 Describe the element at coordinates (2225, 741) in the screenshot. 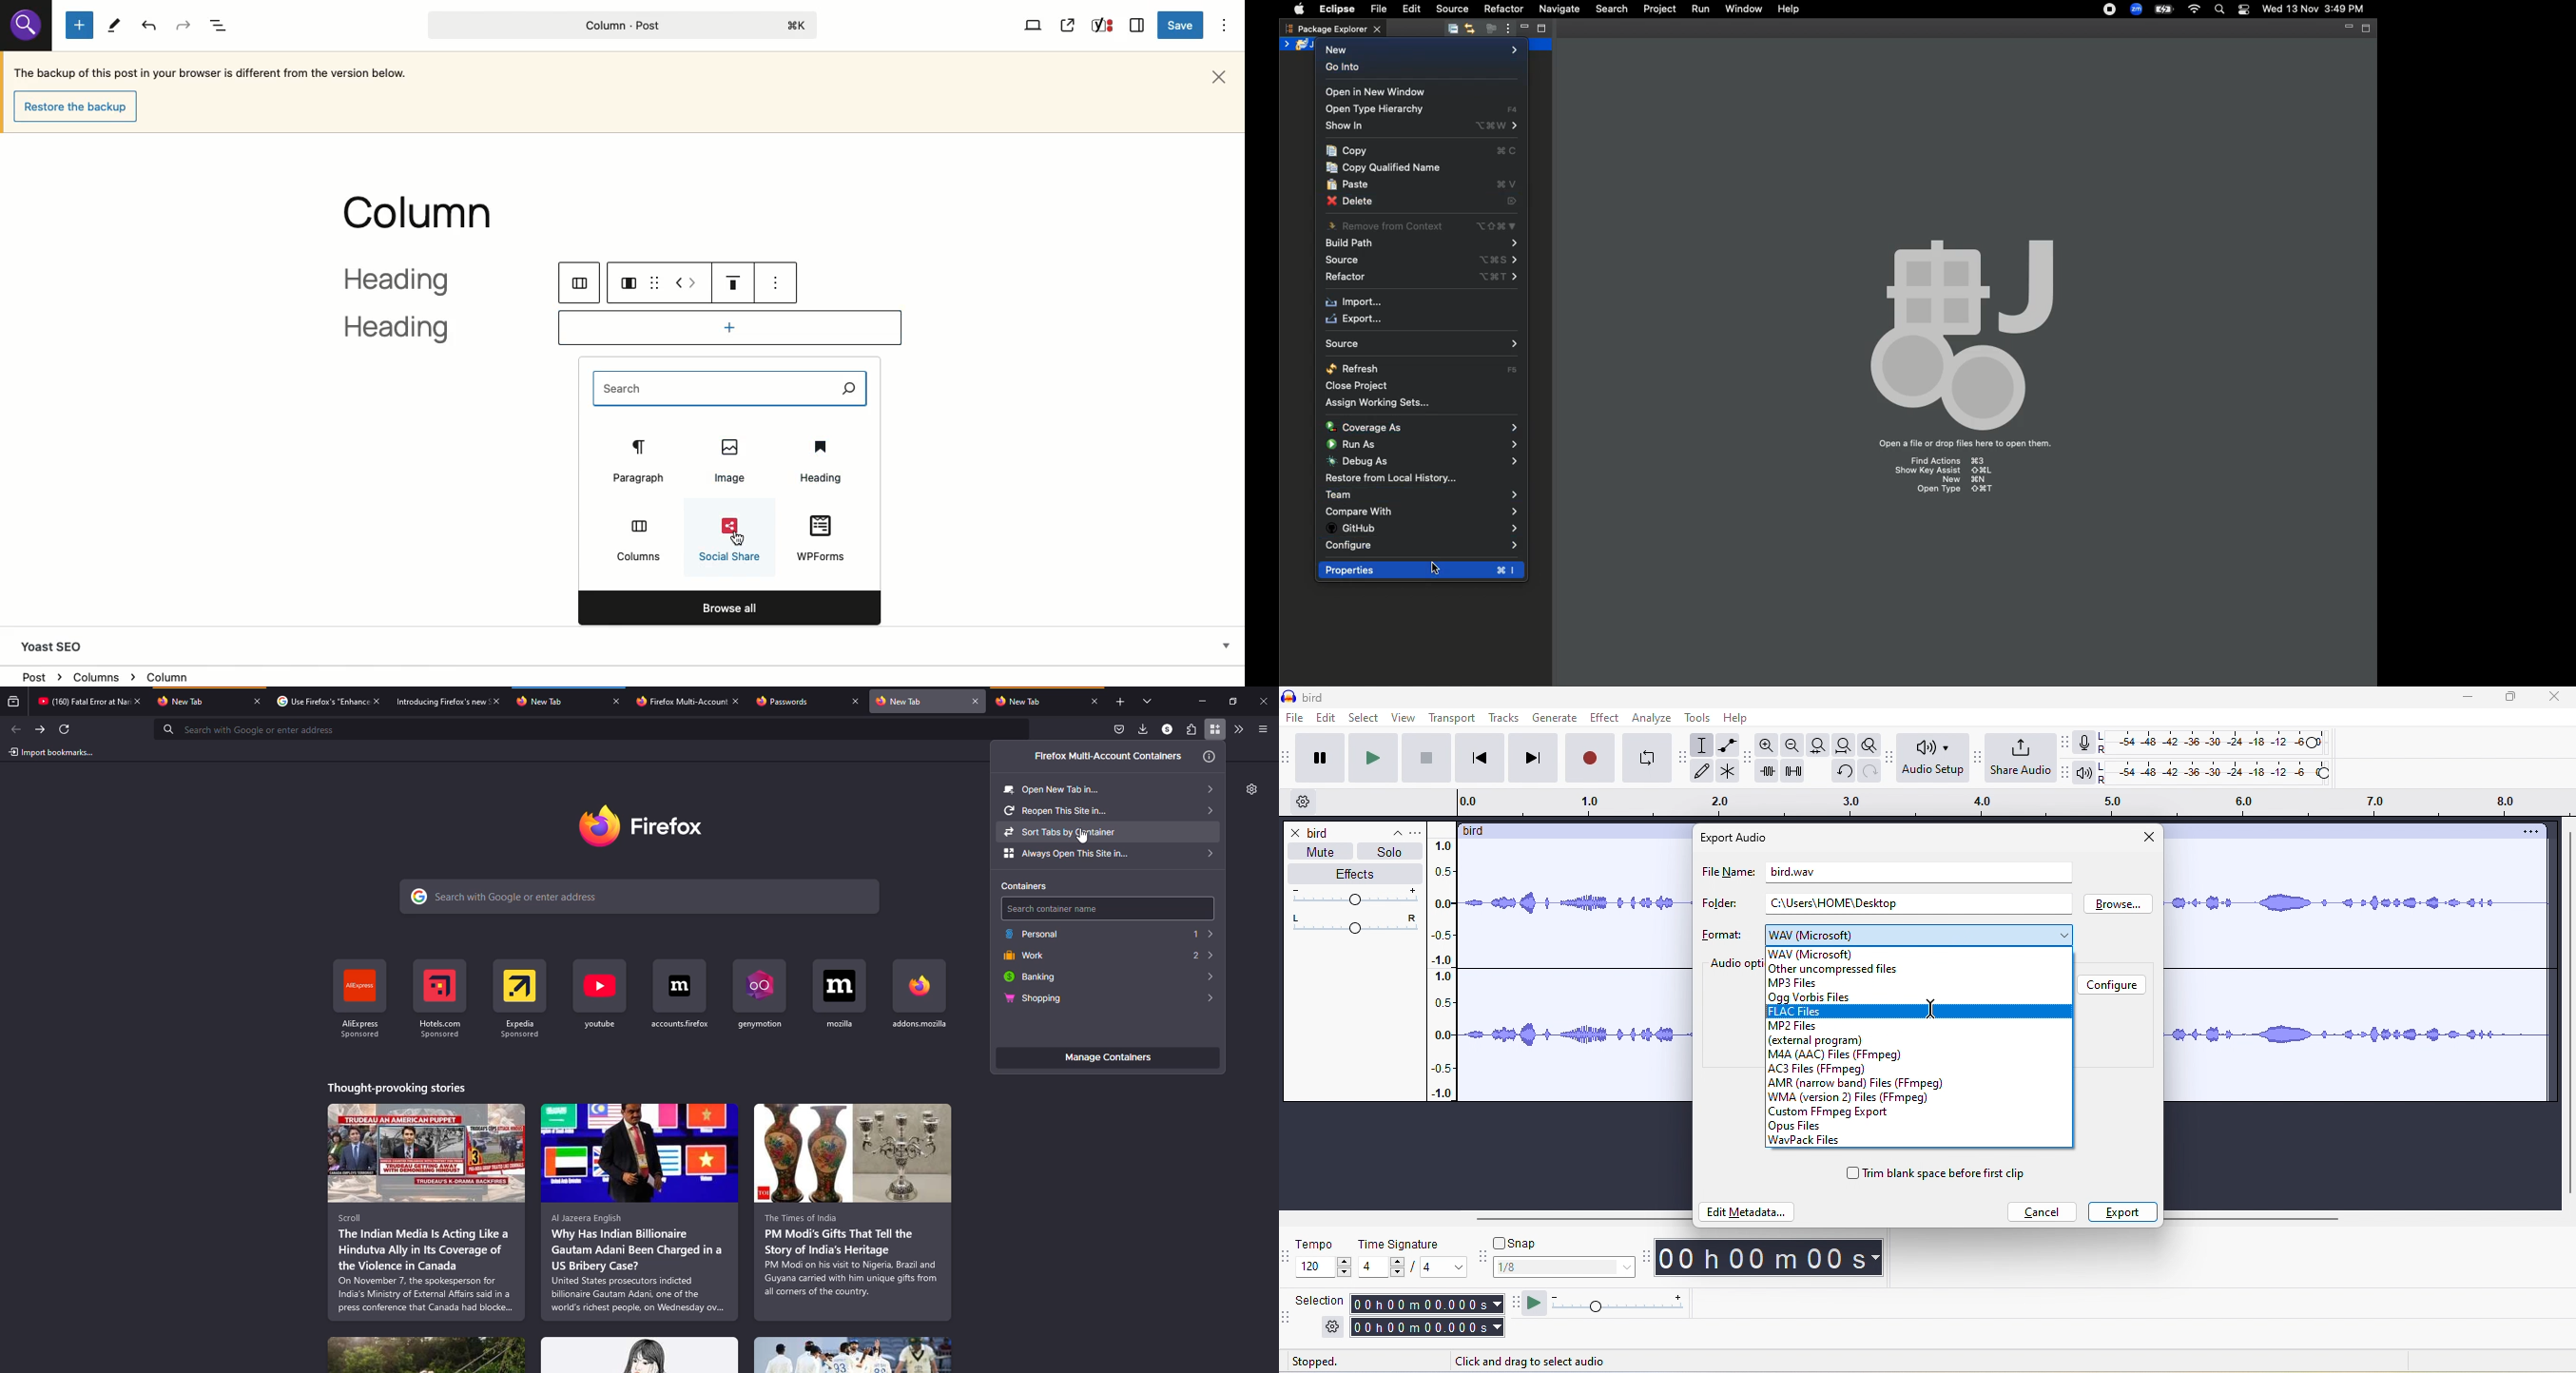

I see `recording level` at that location.